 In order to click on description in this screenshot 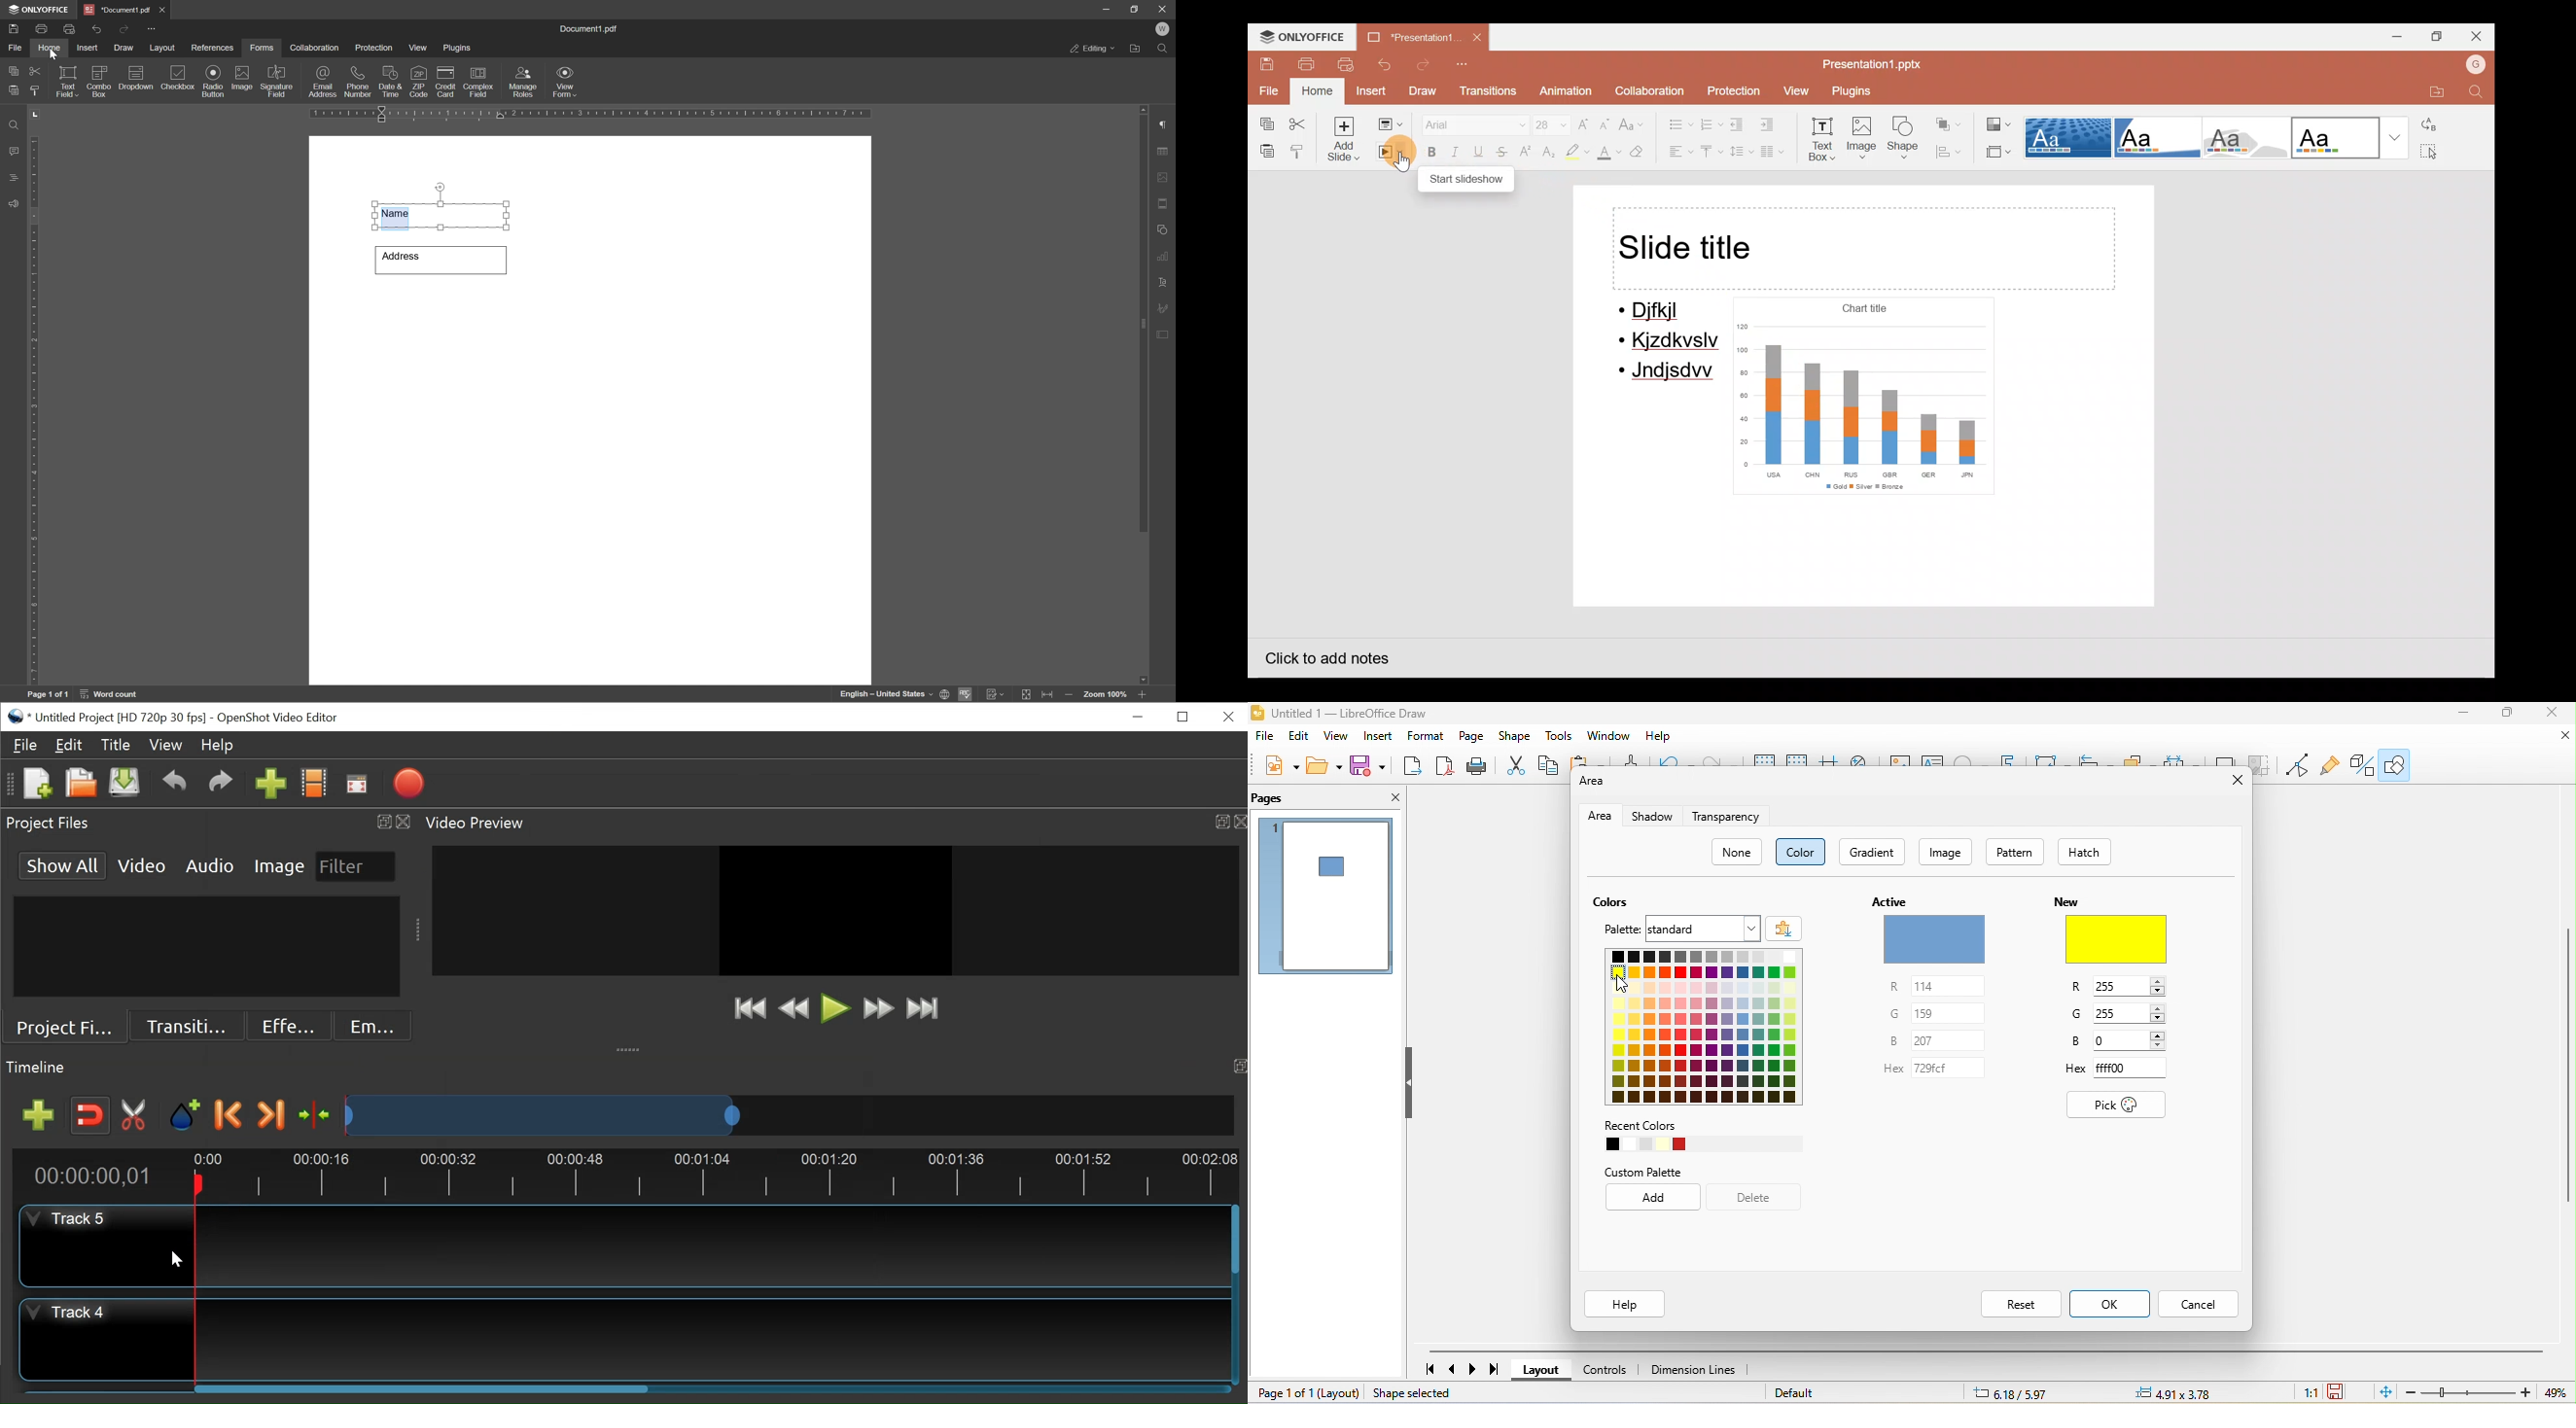, I will do `click(137, 79)`.